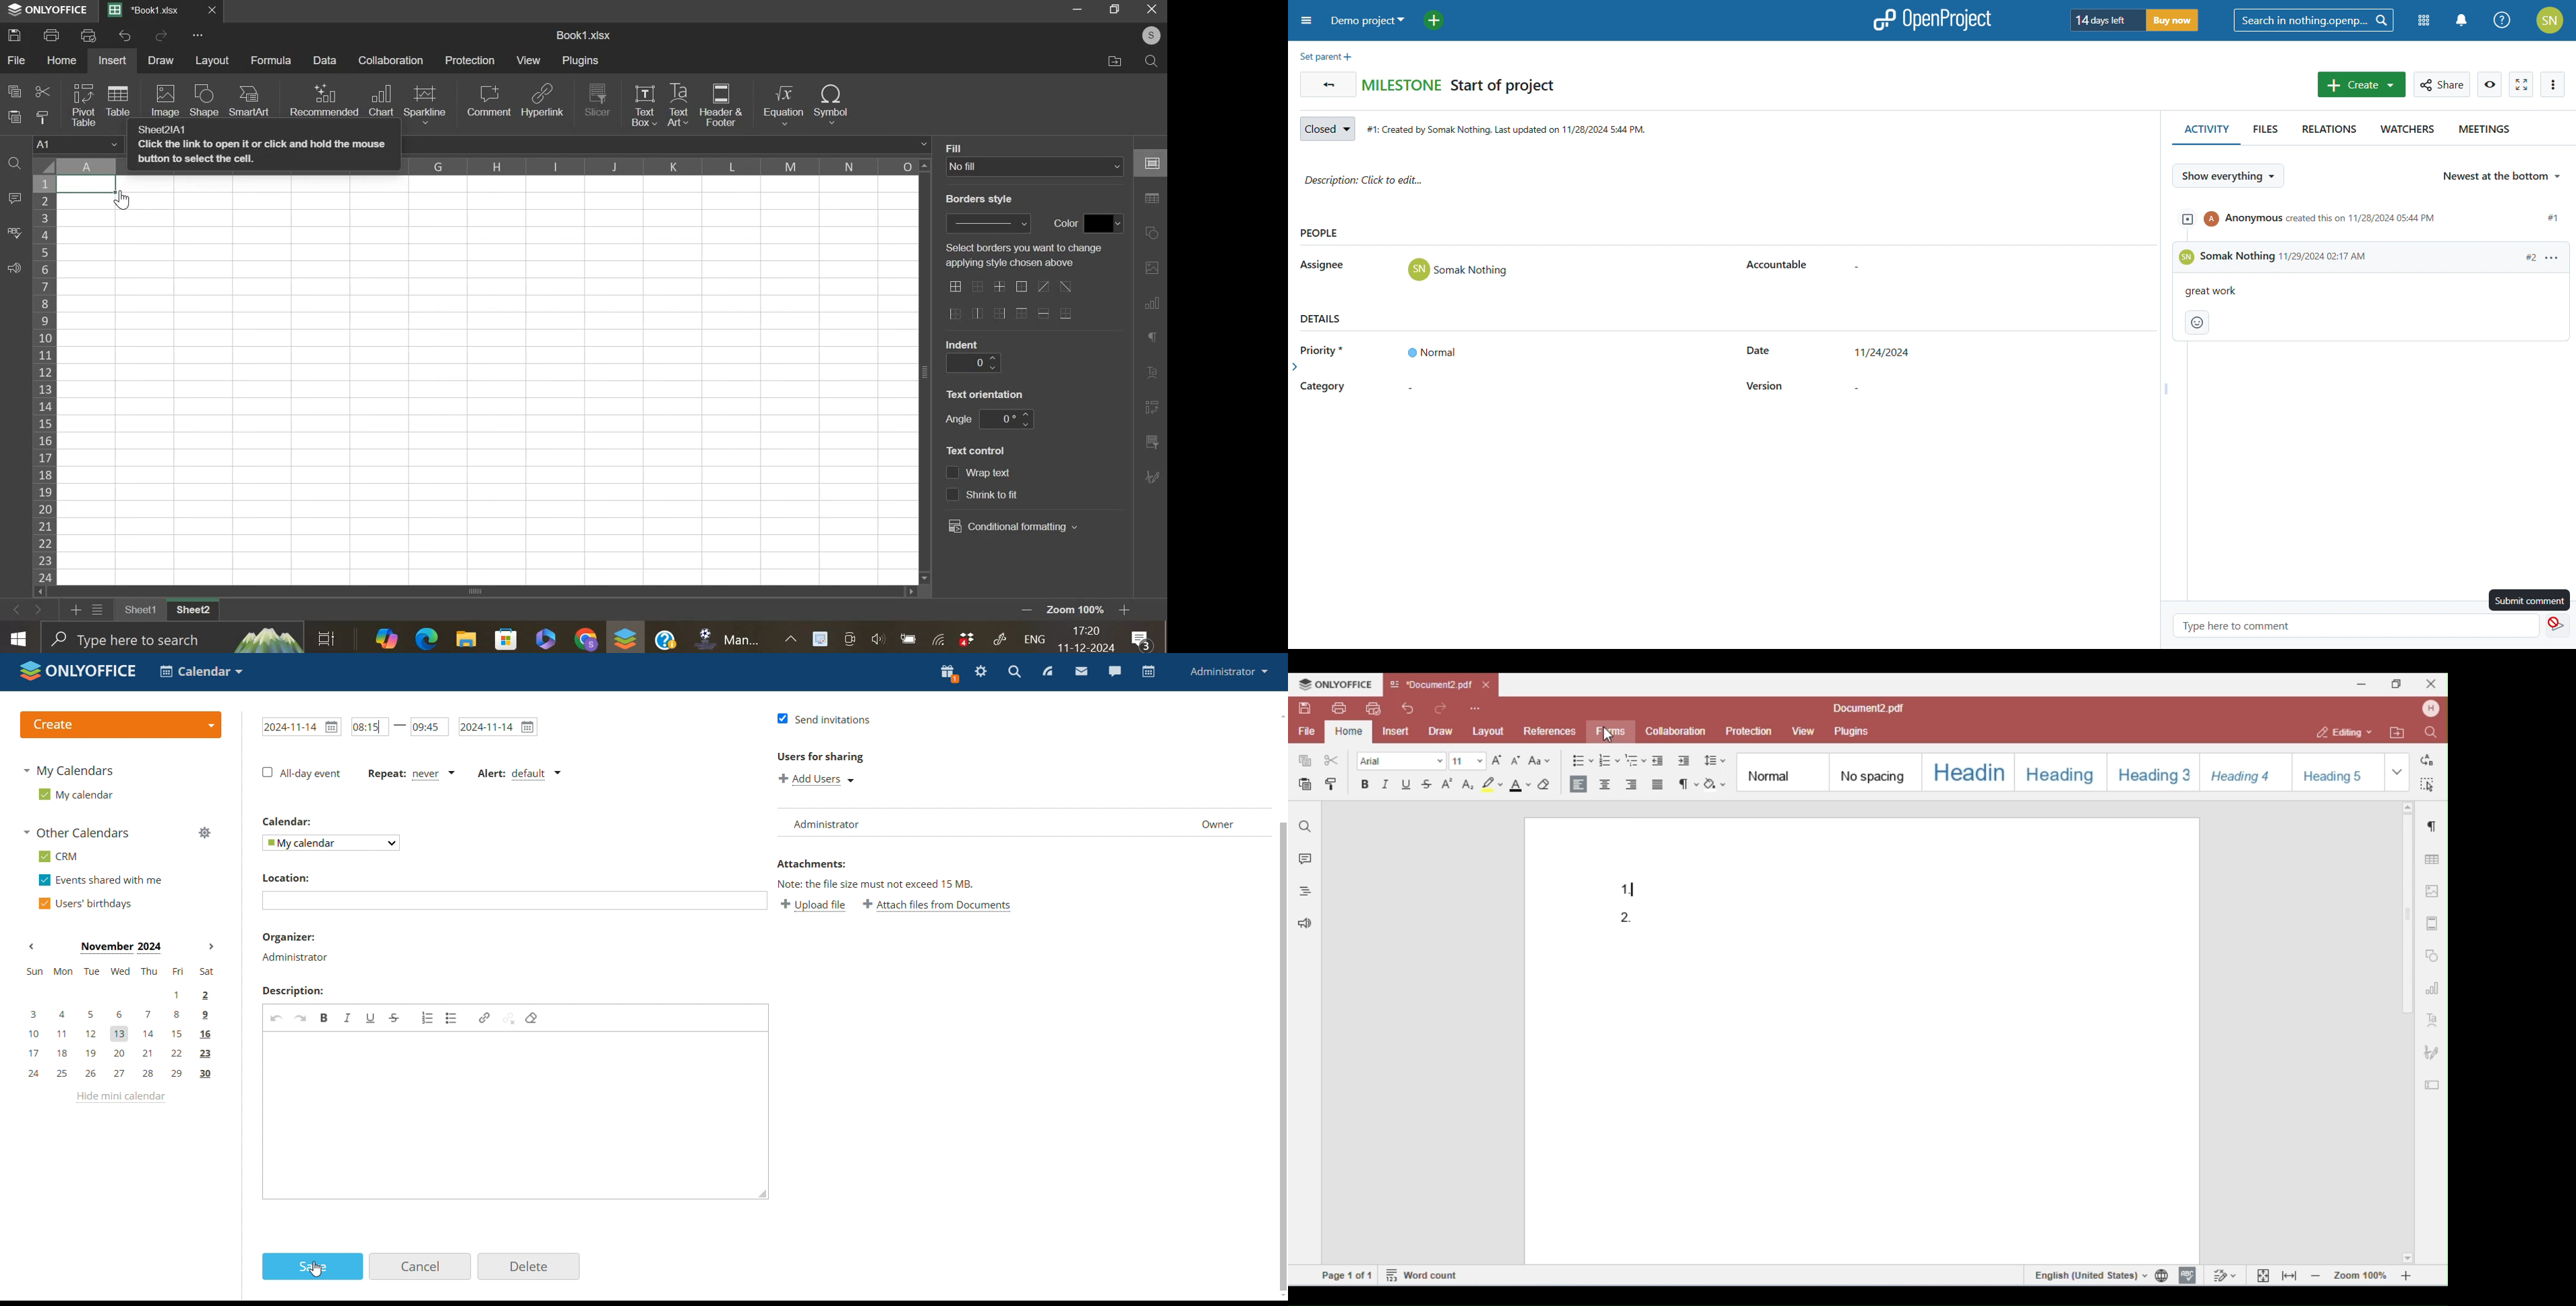 The height and width of the screenshot is (1316, 2576). Describe the element at coordinates (14, 165) in the screenshot. I see `find` at that location.